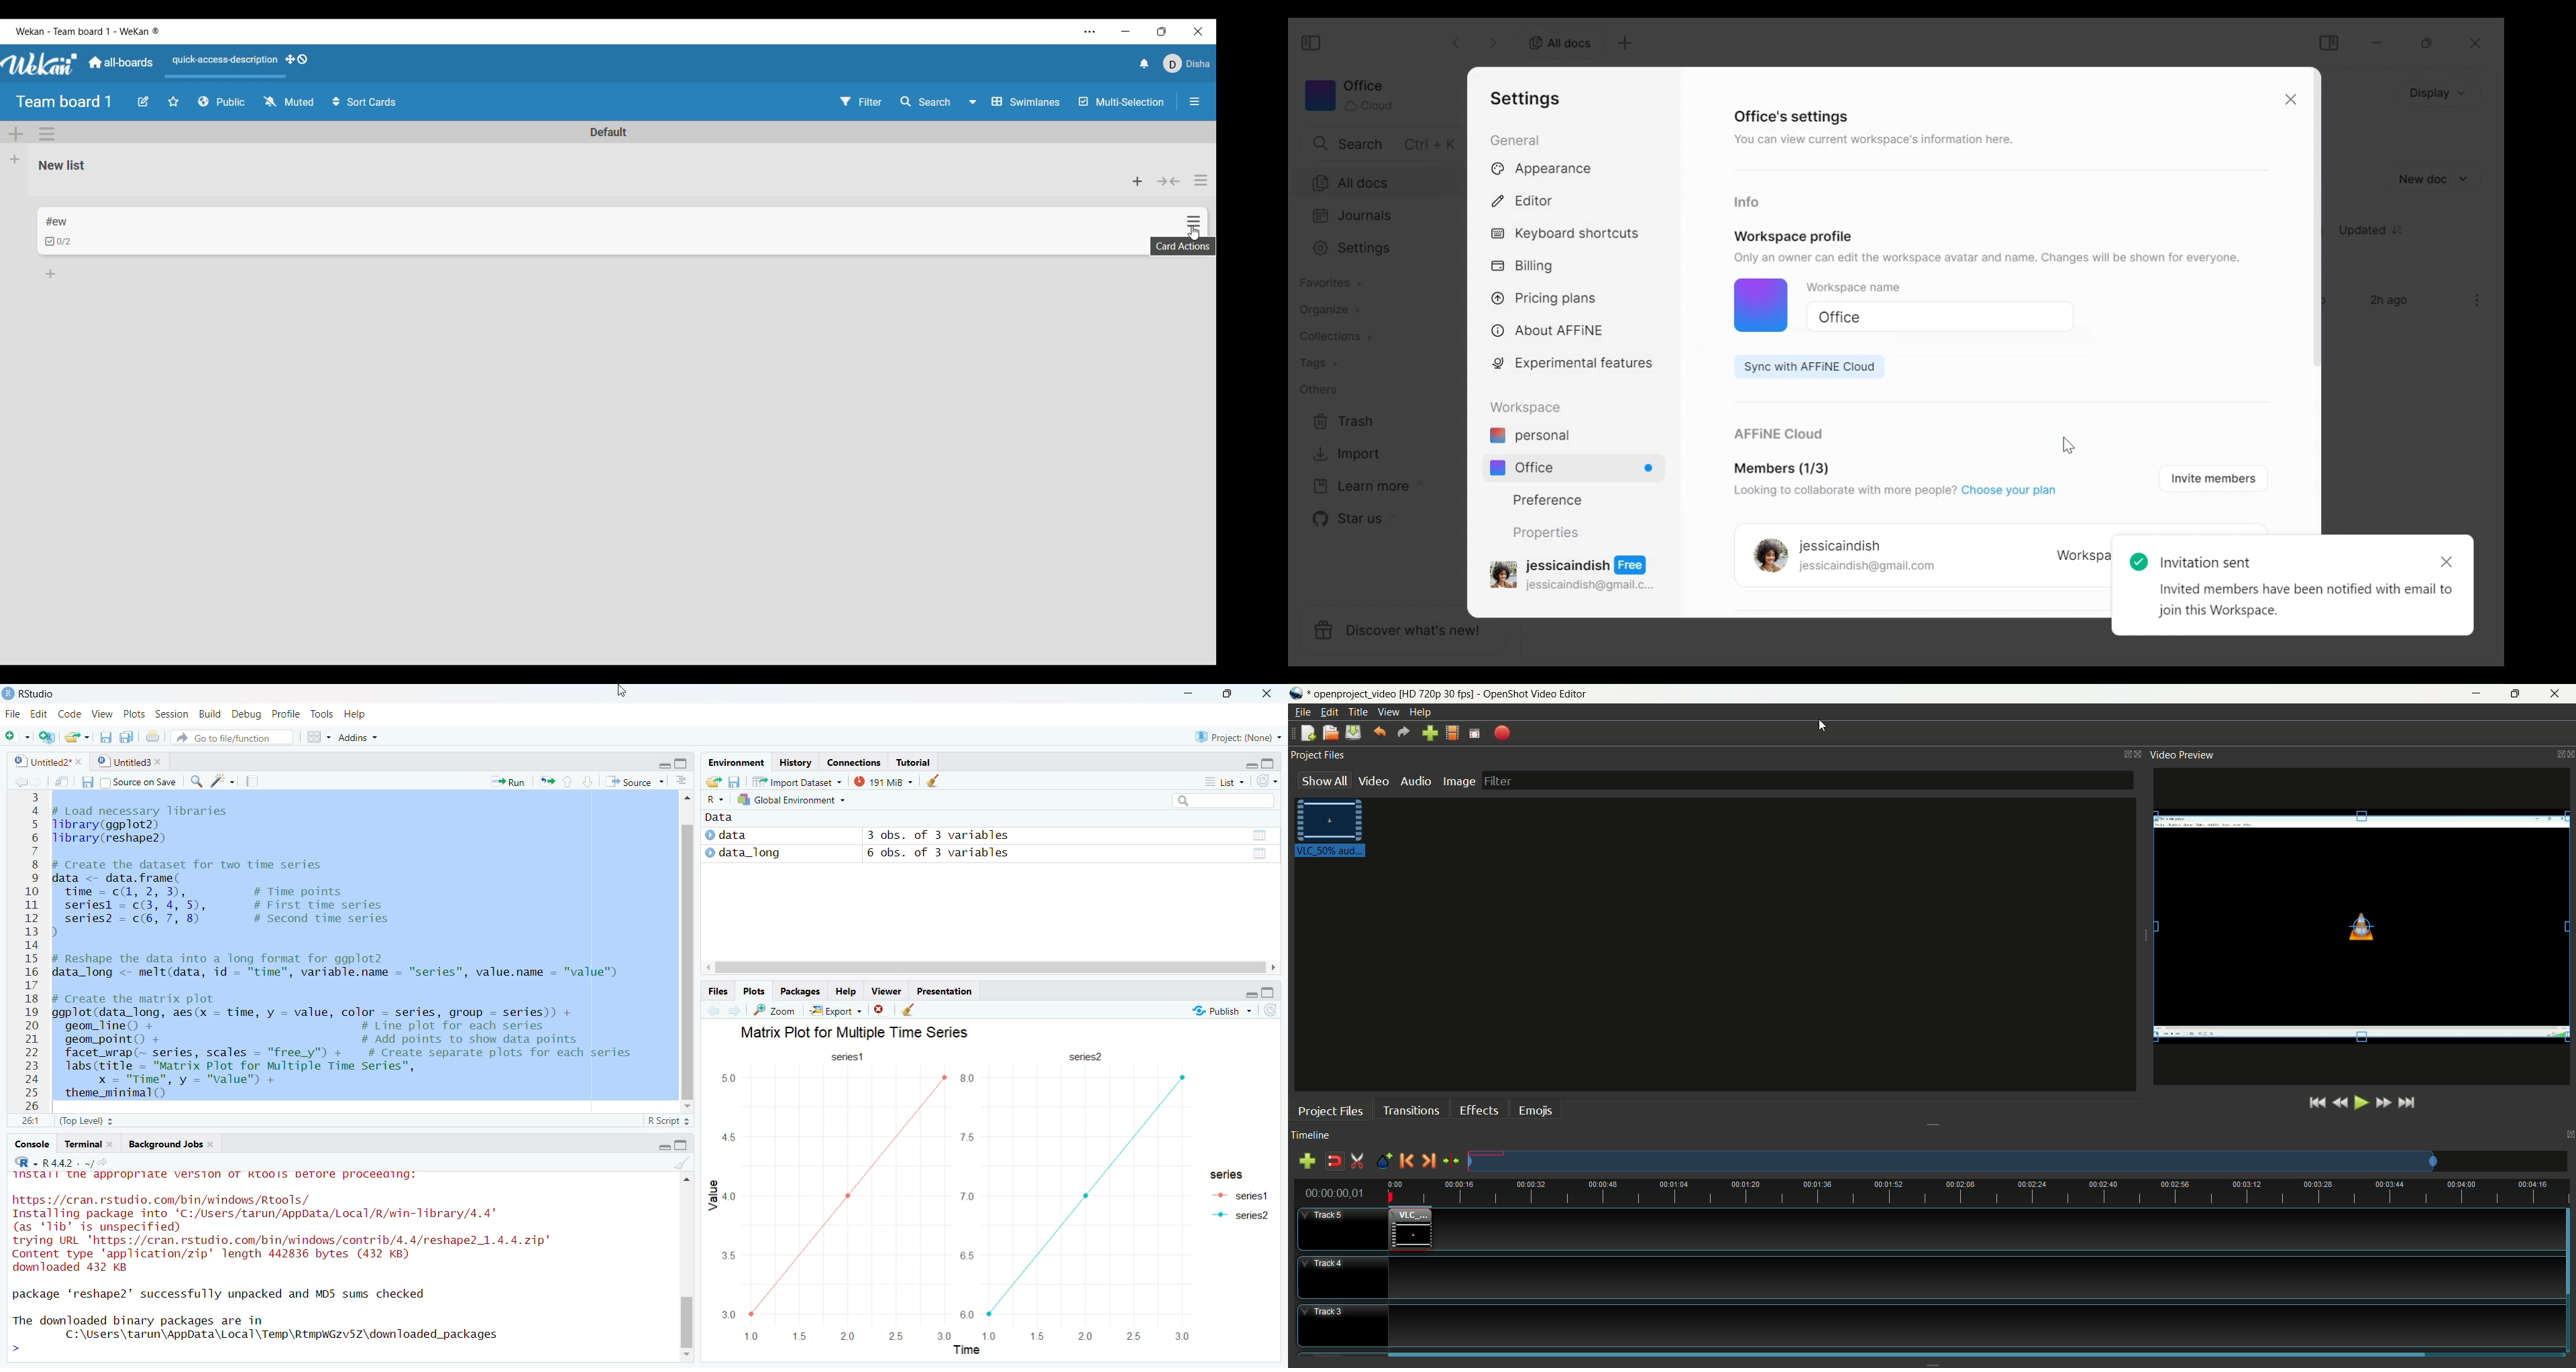 The image size is (2576, 1372). I want to click on Presentation, so click(942, 989).